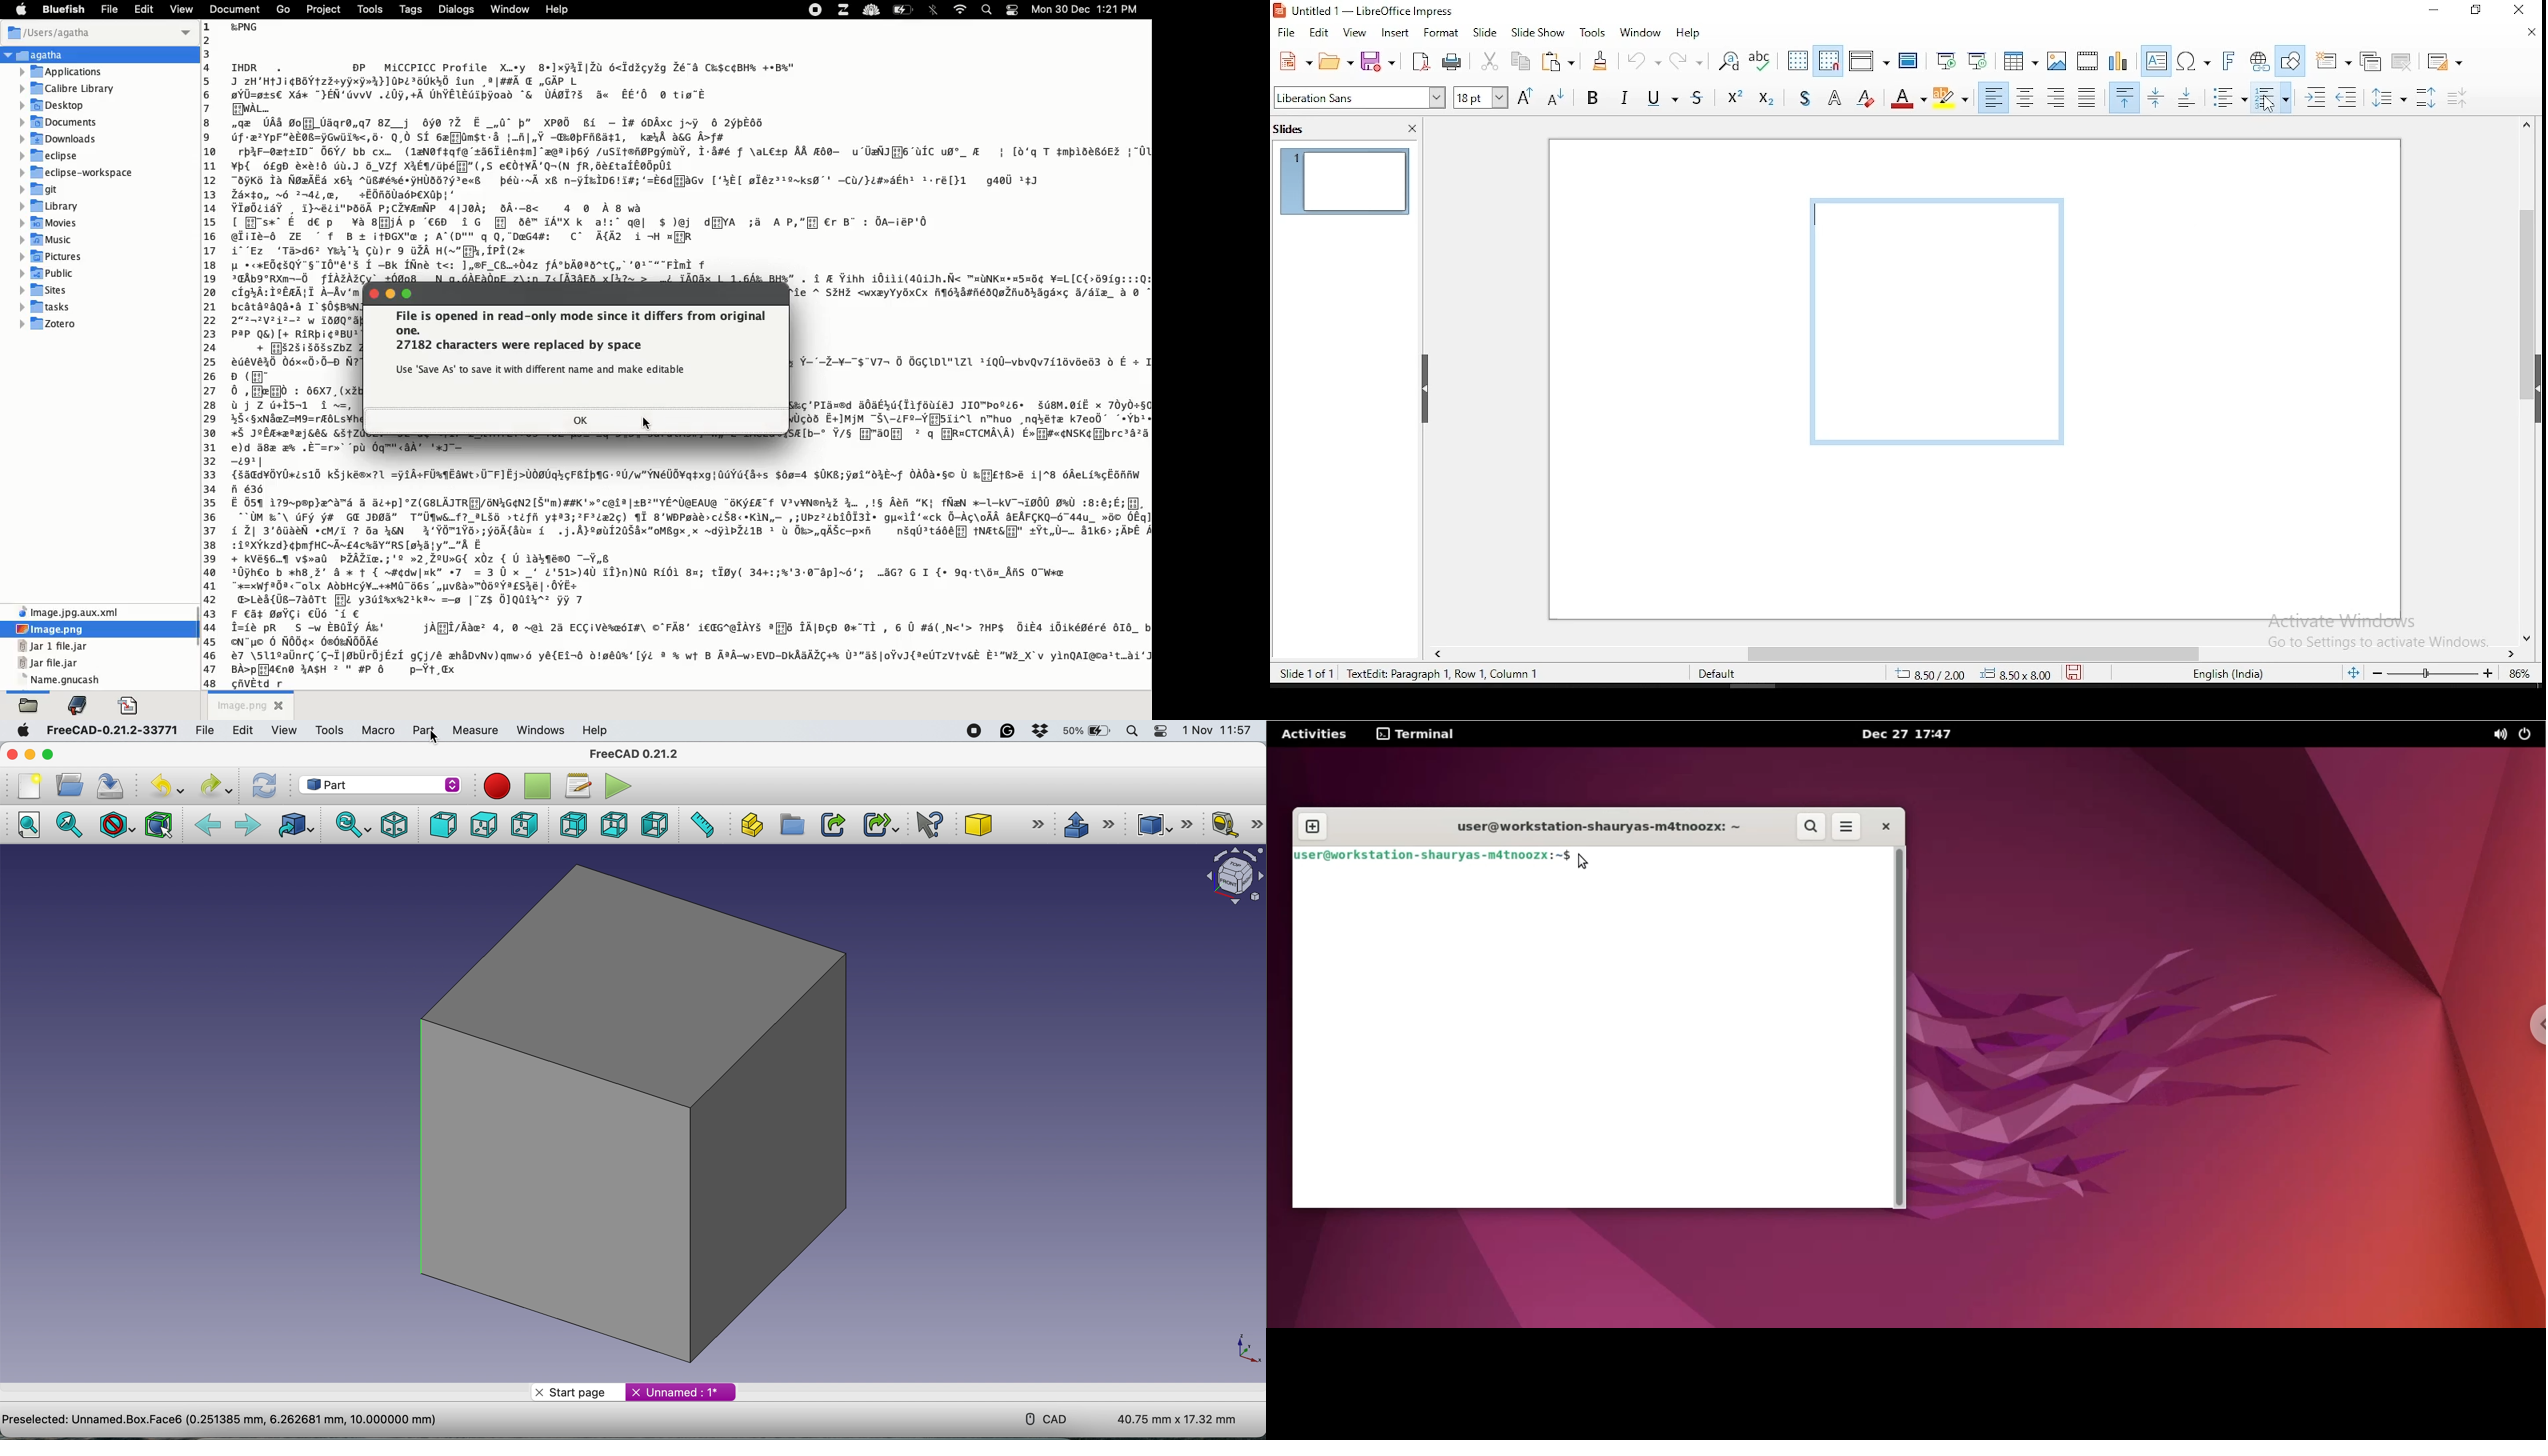 The width and height of the screenshot is (2548, 1456). What do you see at coordinates (1976, 62) in the screenshot?
I see `start from current slide` at bounding box center [1976, 62].